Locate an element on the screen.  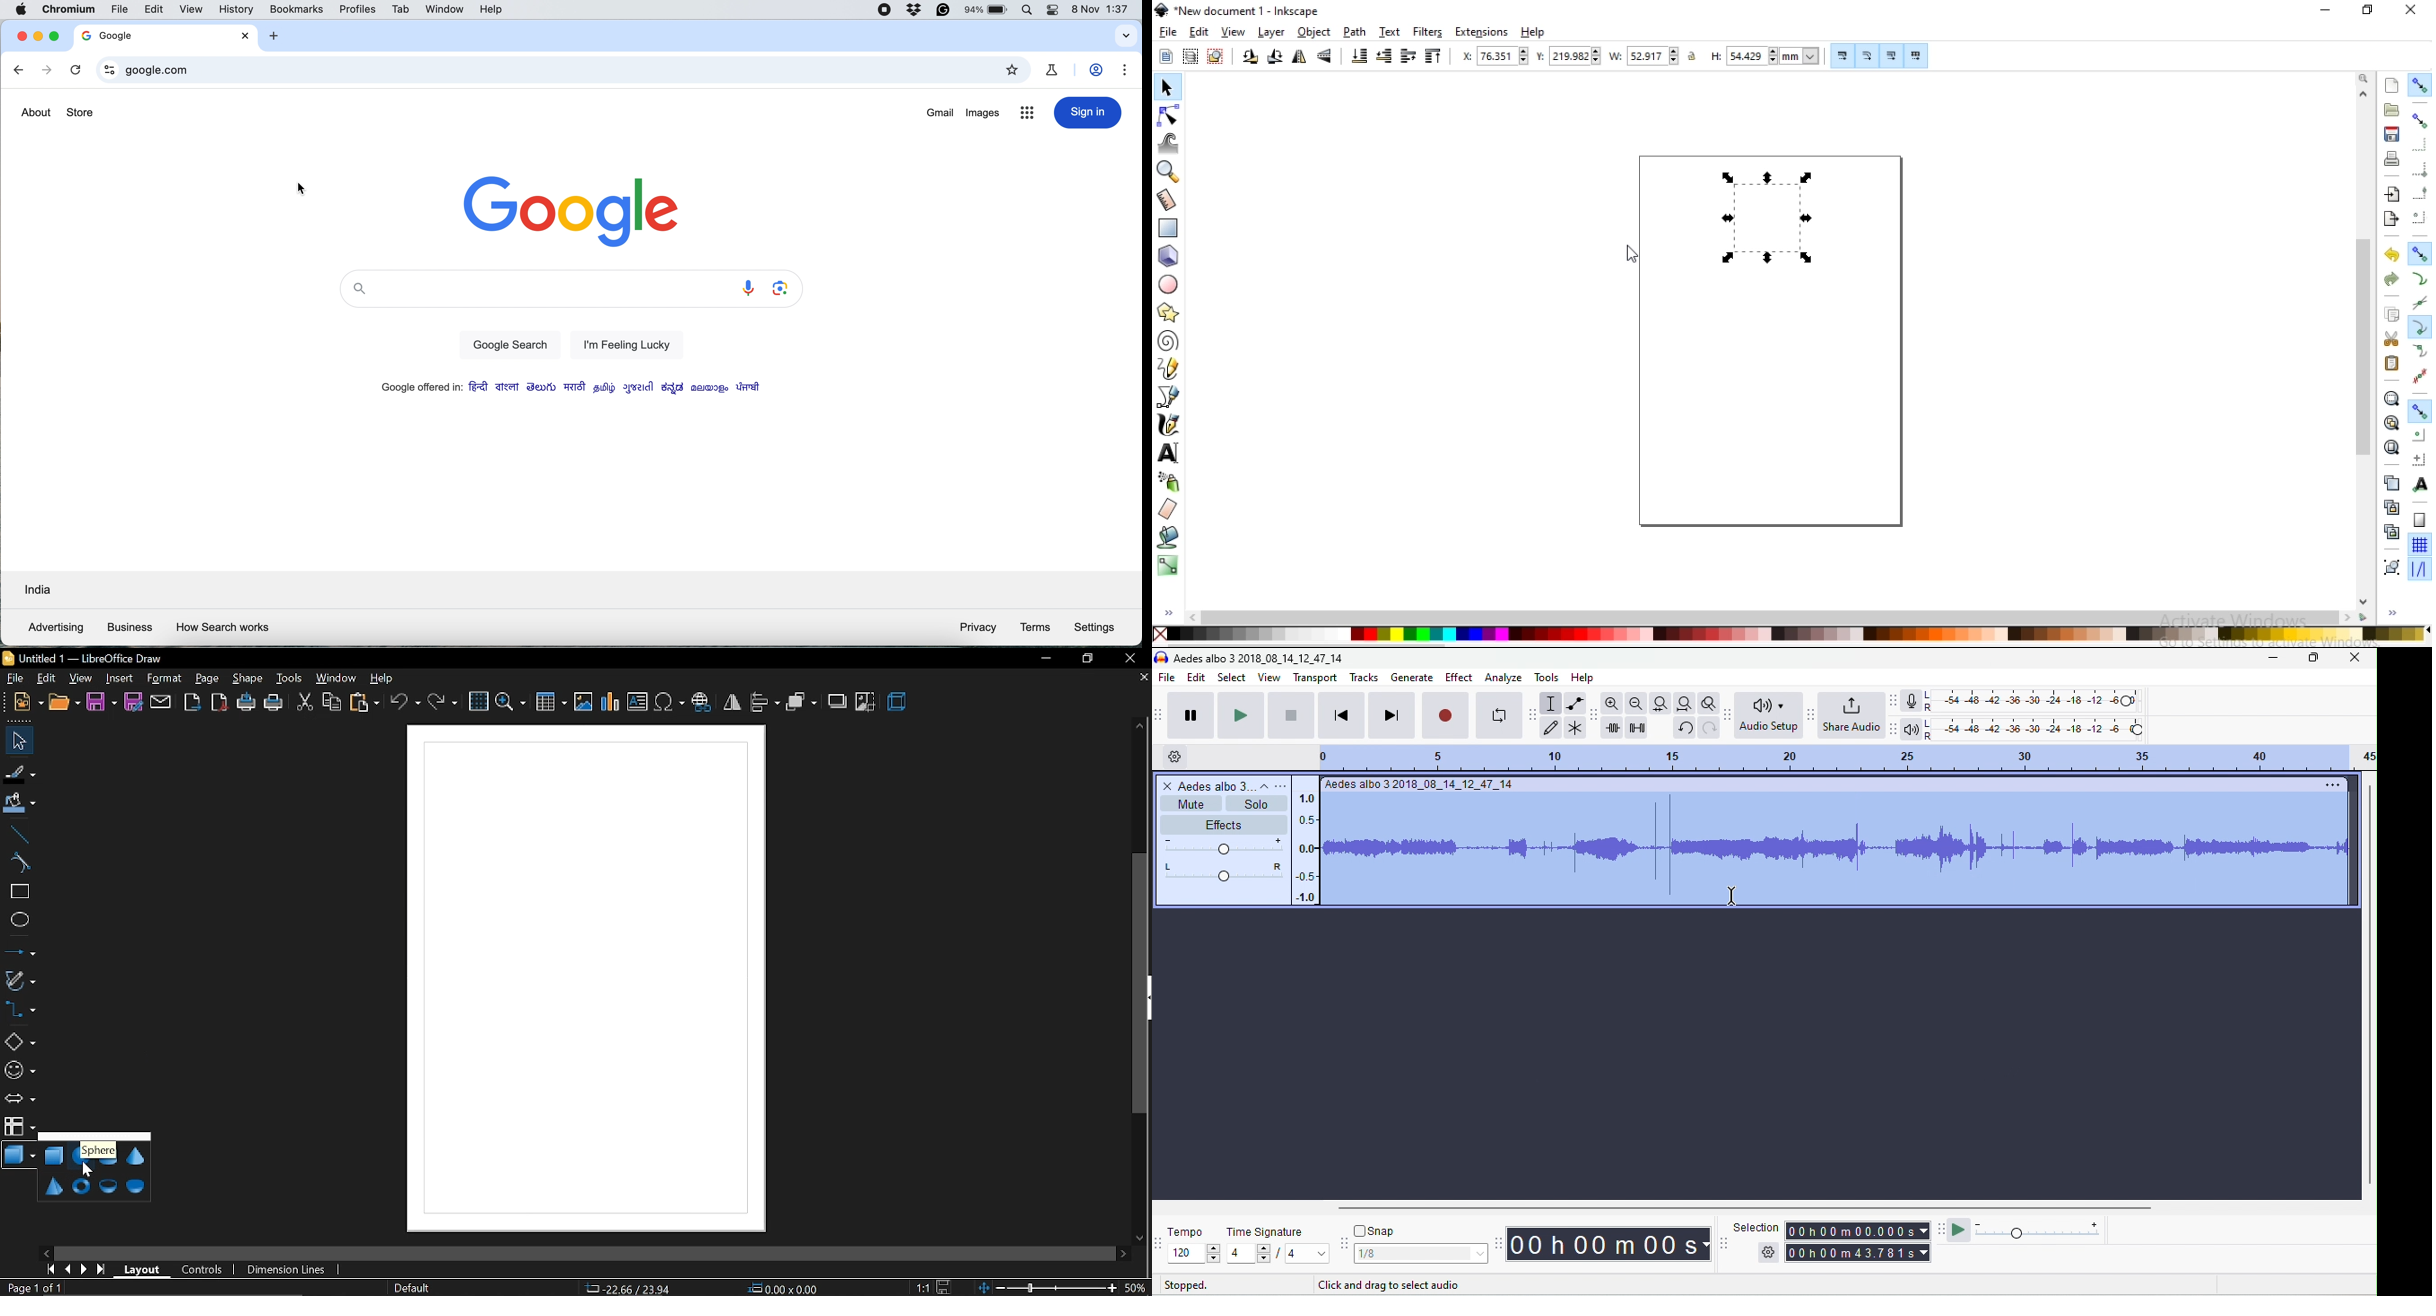
chrome labs is located at coordinates (1055, 69).